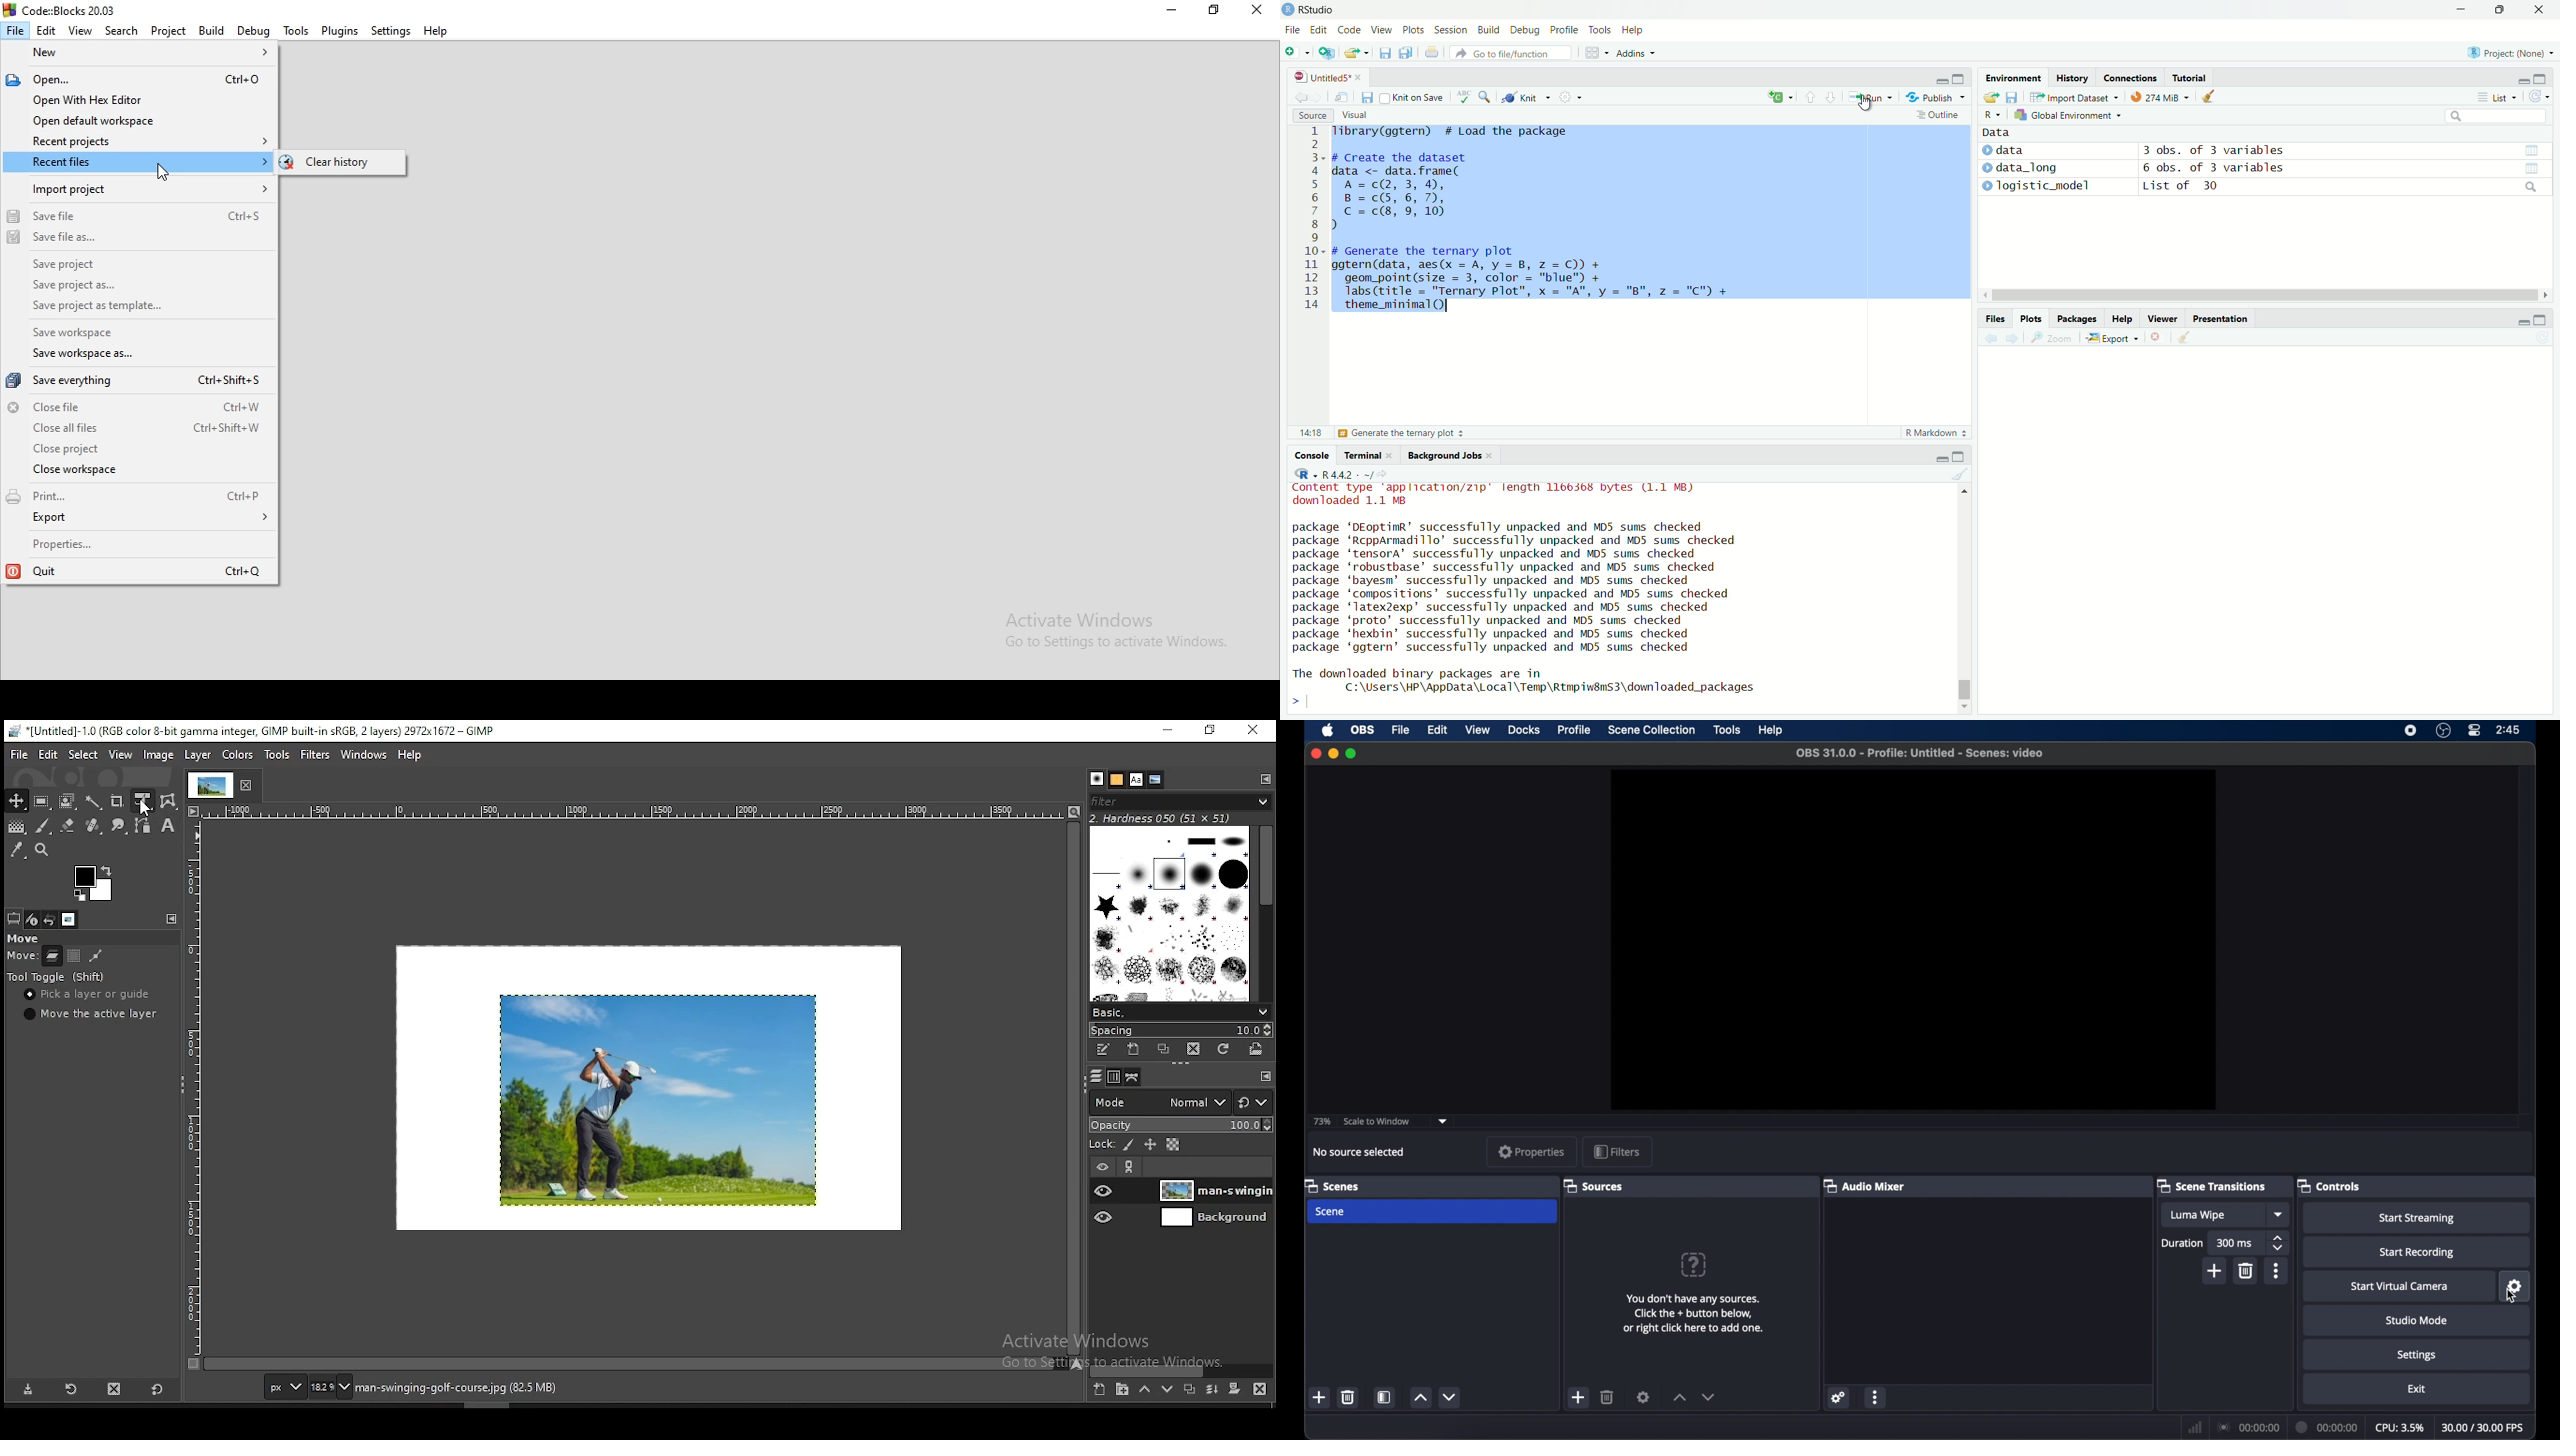 The width and height of the screenshot is (2576, 1456). What do you see at coordinates (1876, 1397) in the screenshot?
I see `more options` at bounding box center [1876, 1397].